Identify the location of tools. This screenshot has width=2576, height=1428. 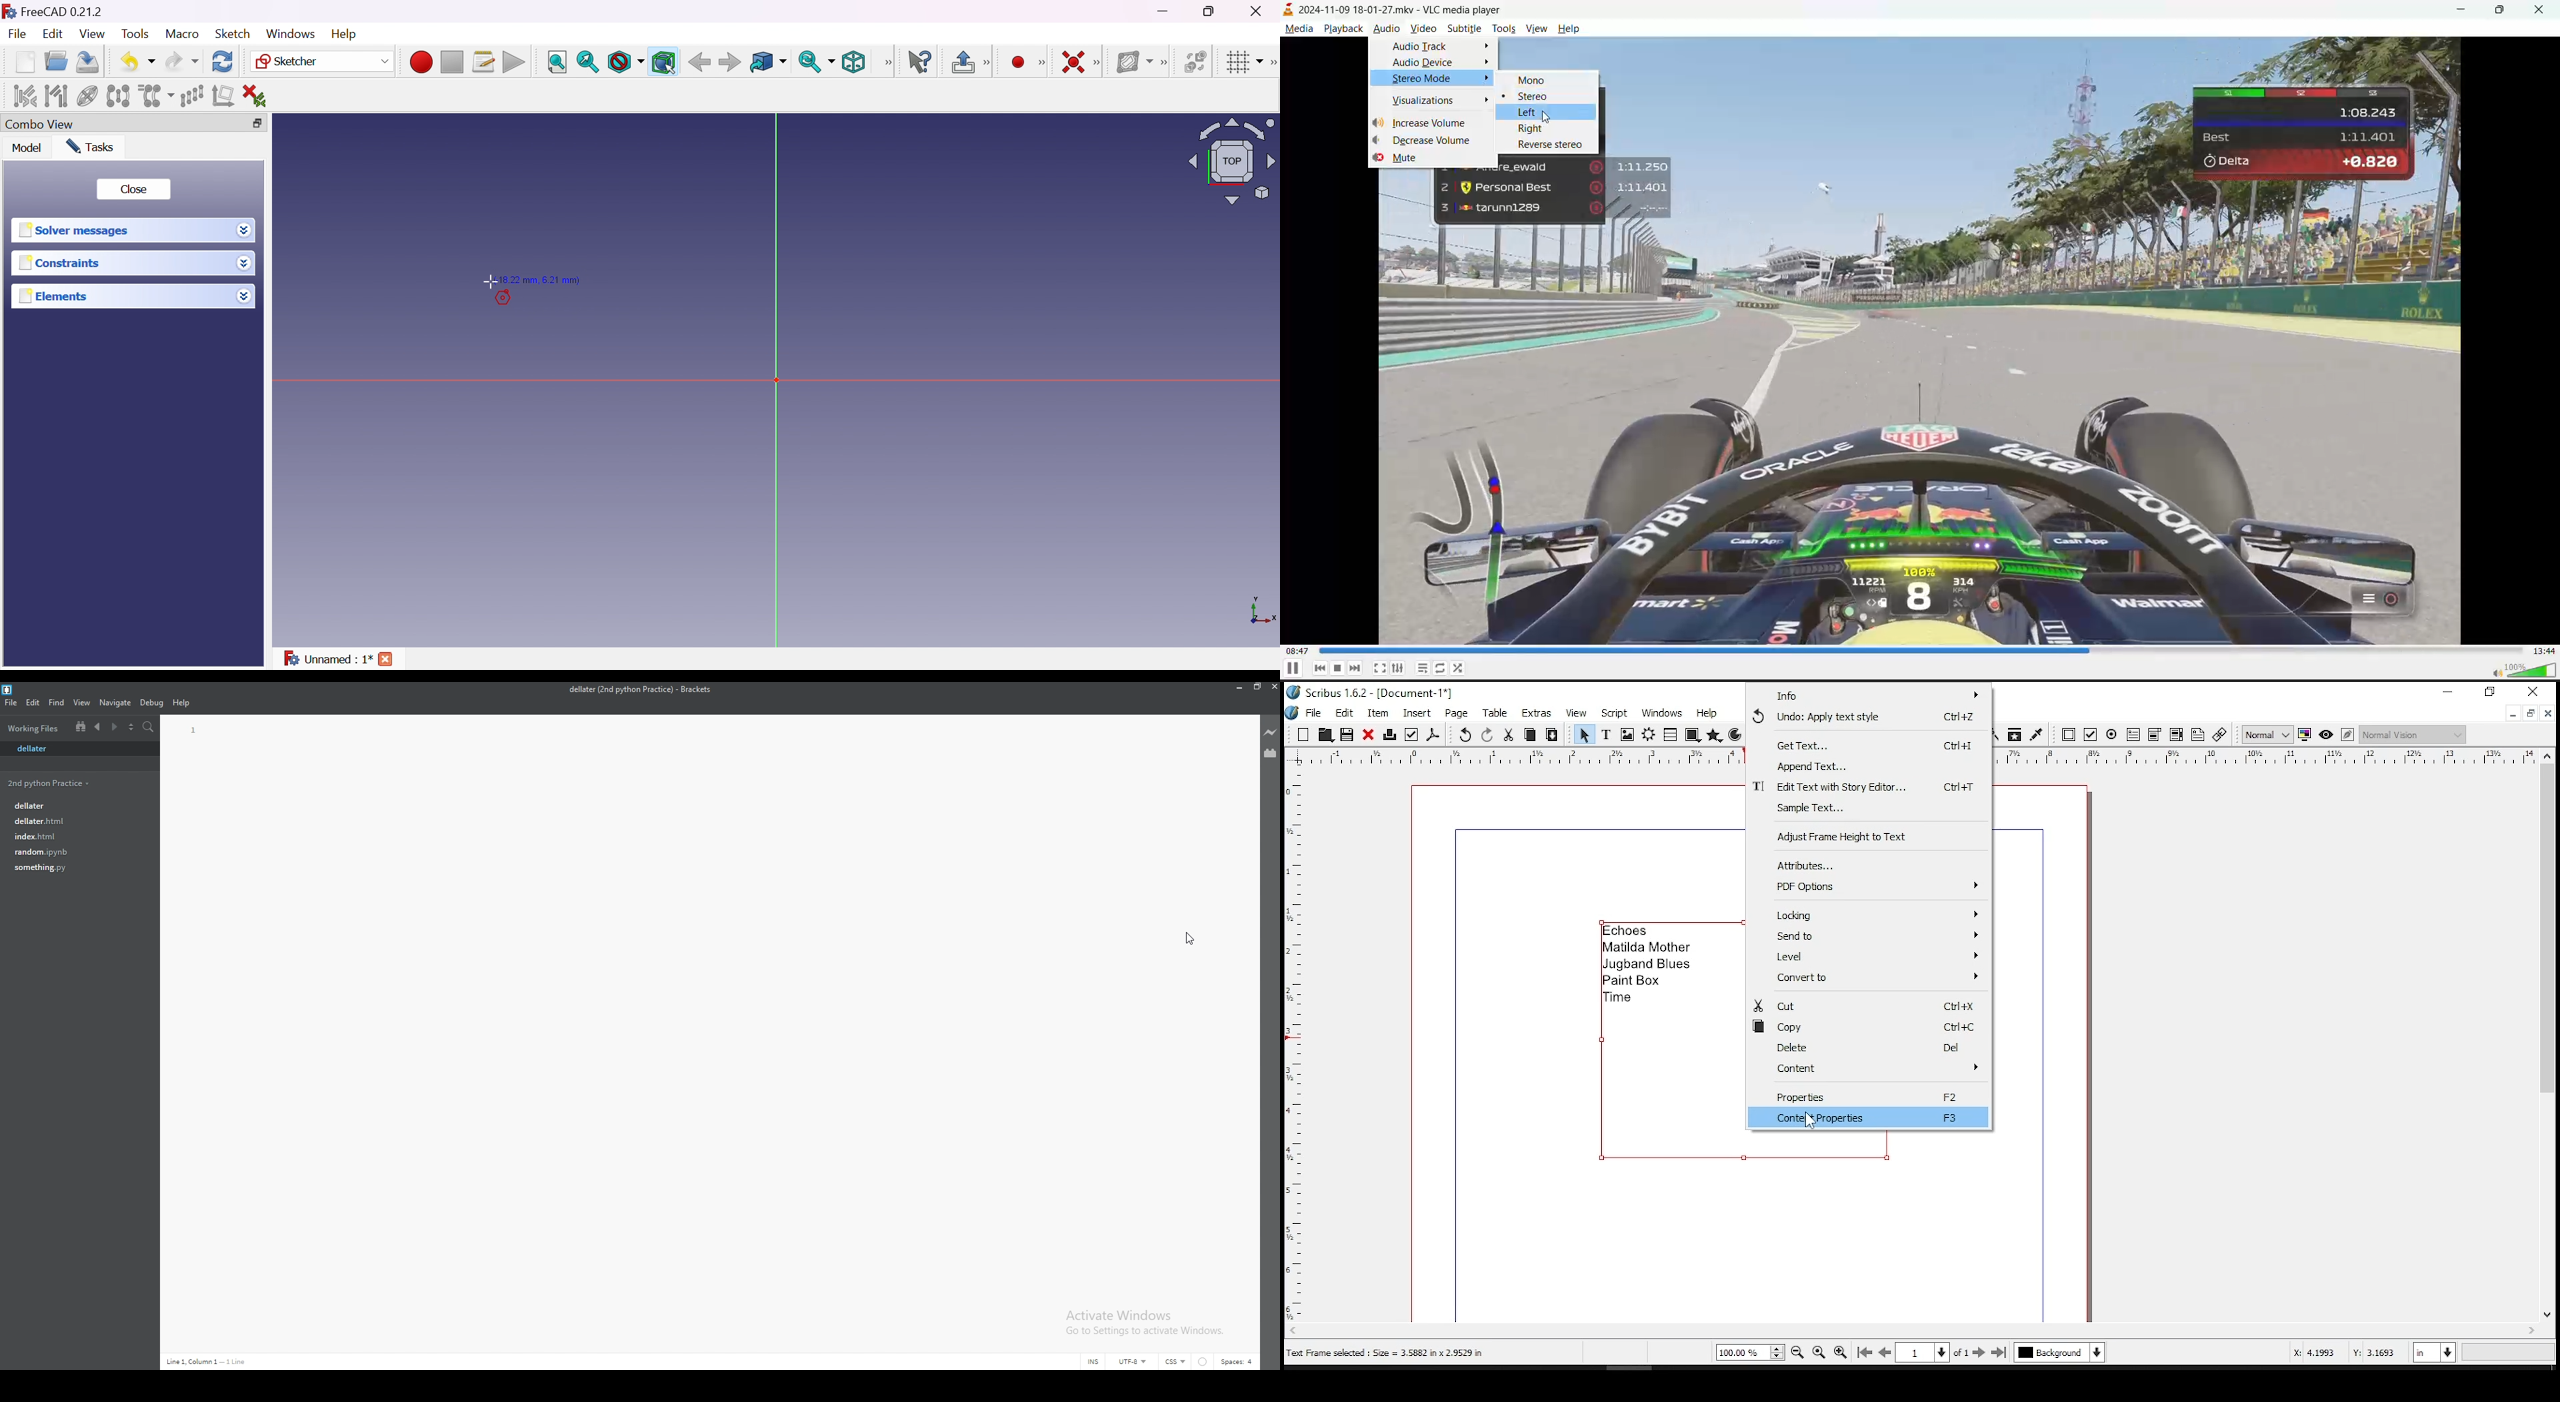
(1503, 30).